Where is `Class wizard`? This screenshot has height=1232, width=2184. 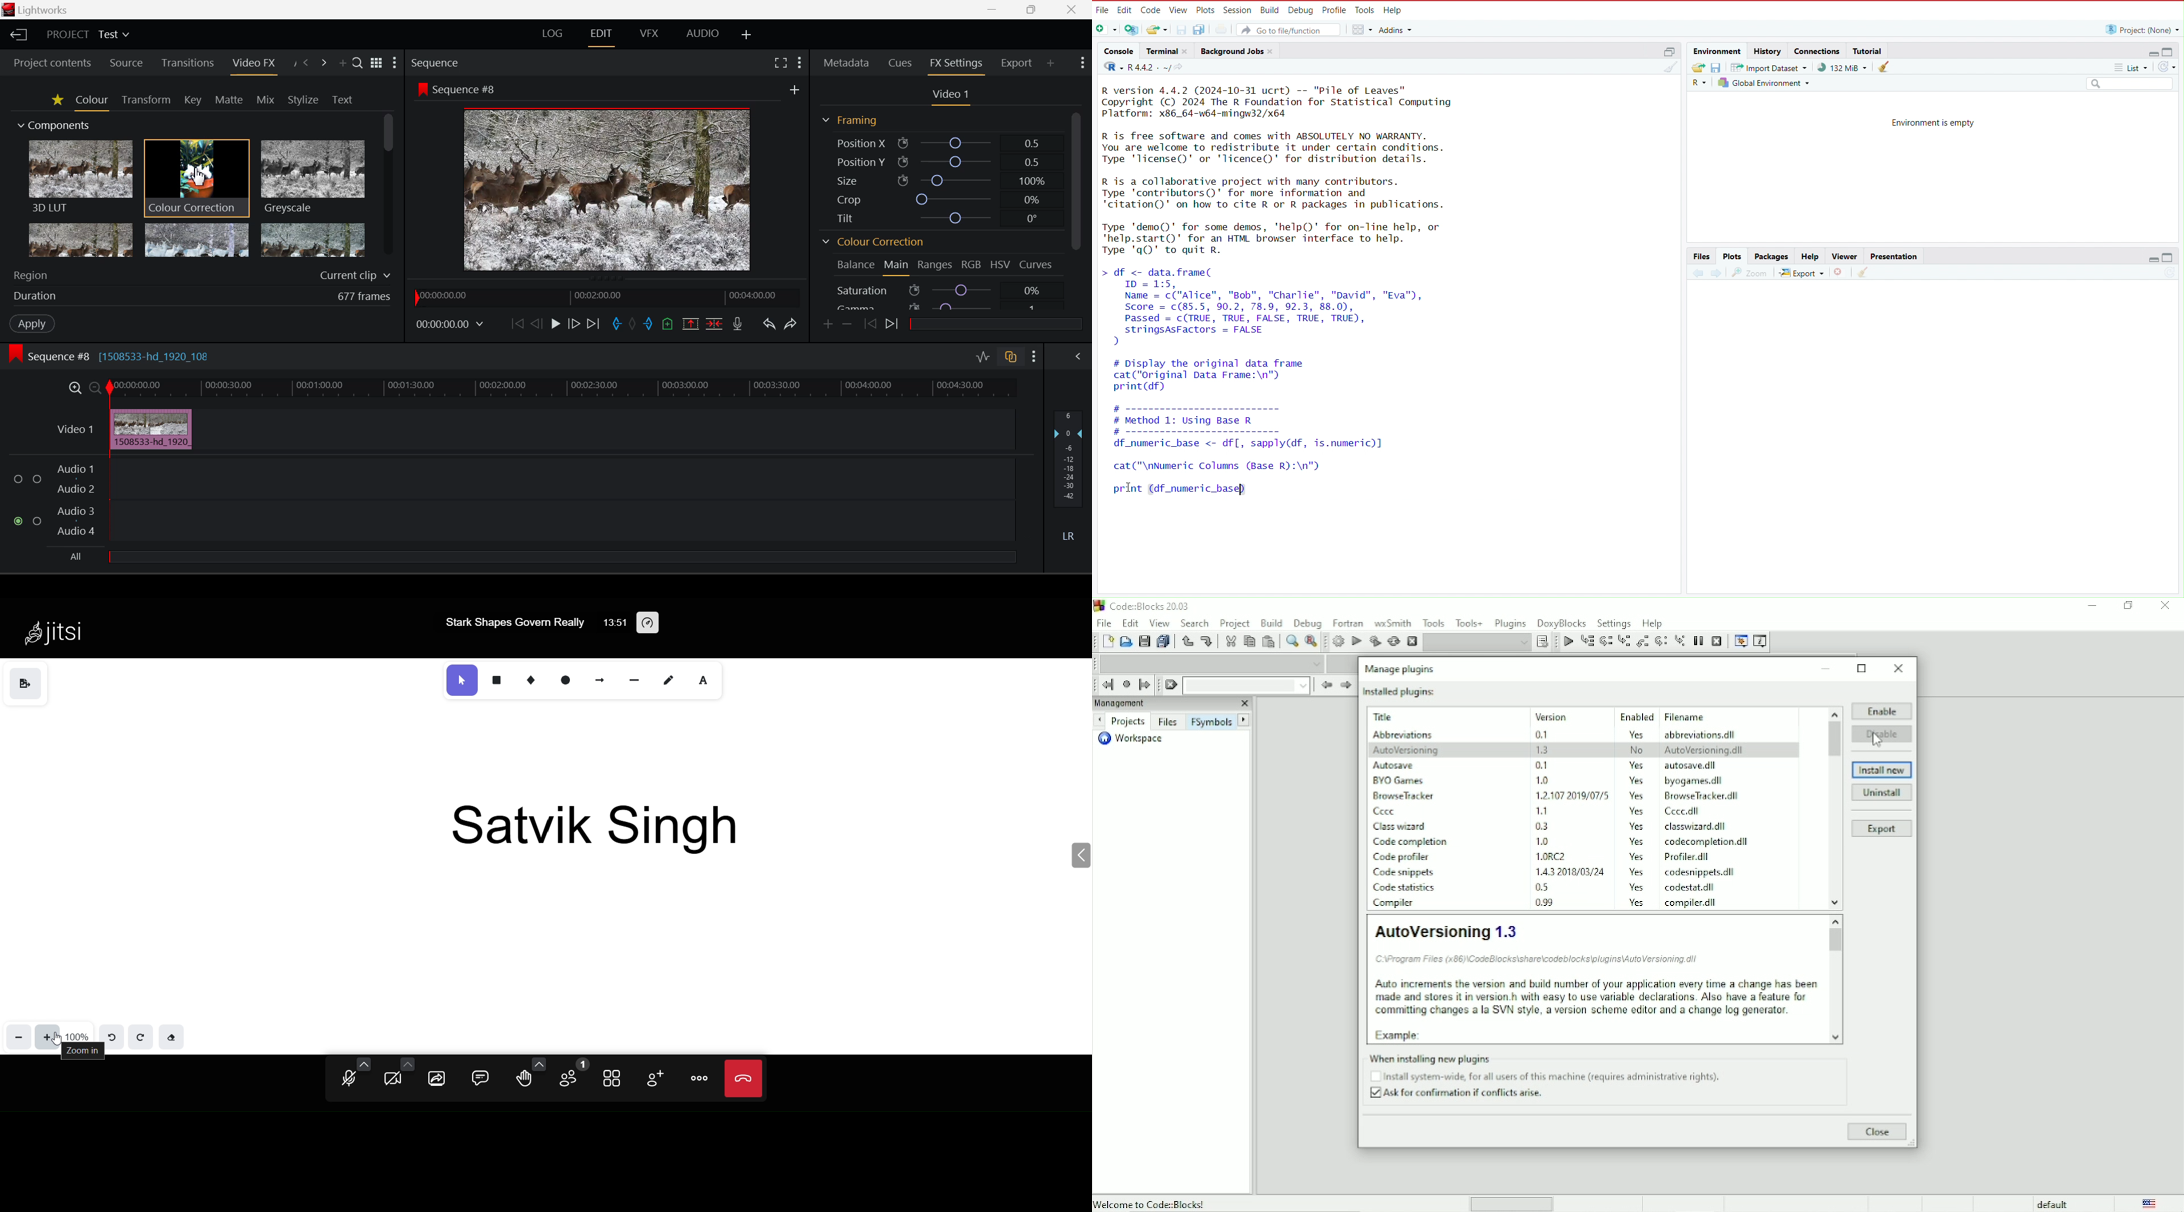
Class wizard is located at coordinates (1402, 827).